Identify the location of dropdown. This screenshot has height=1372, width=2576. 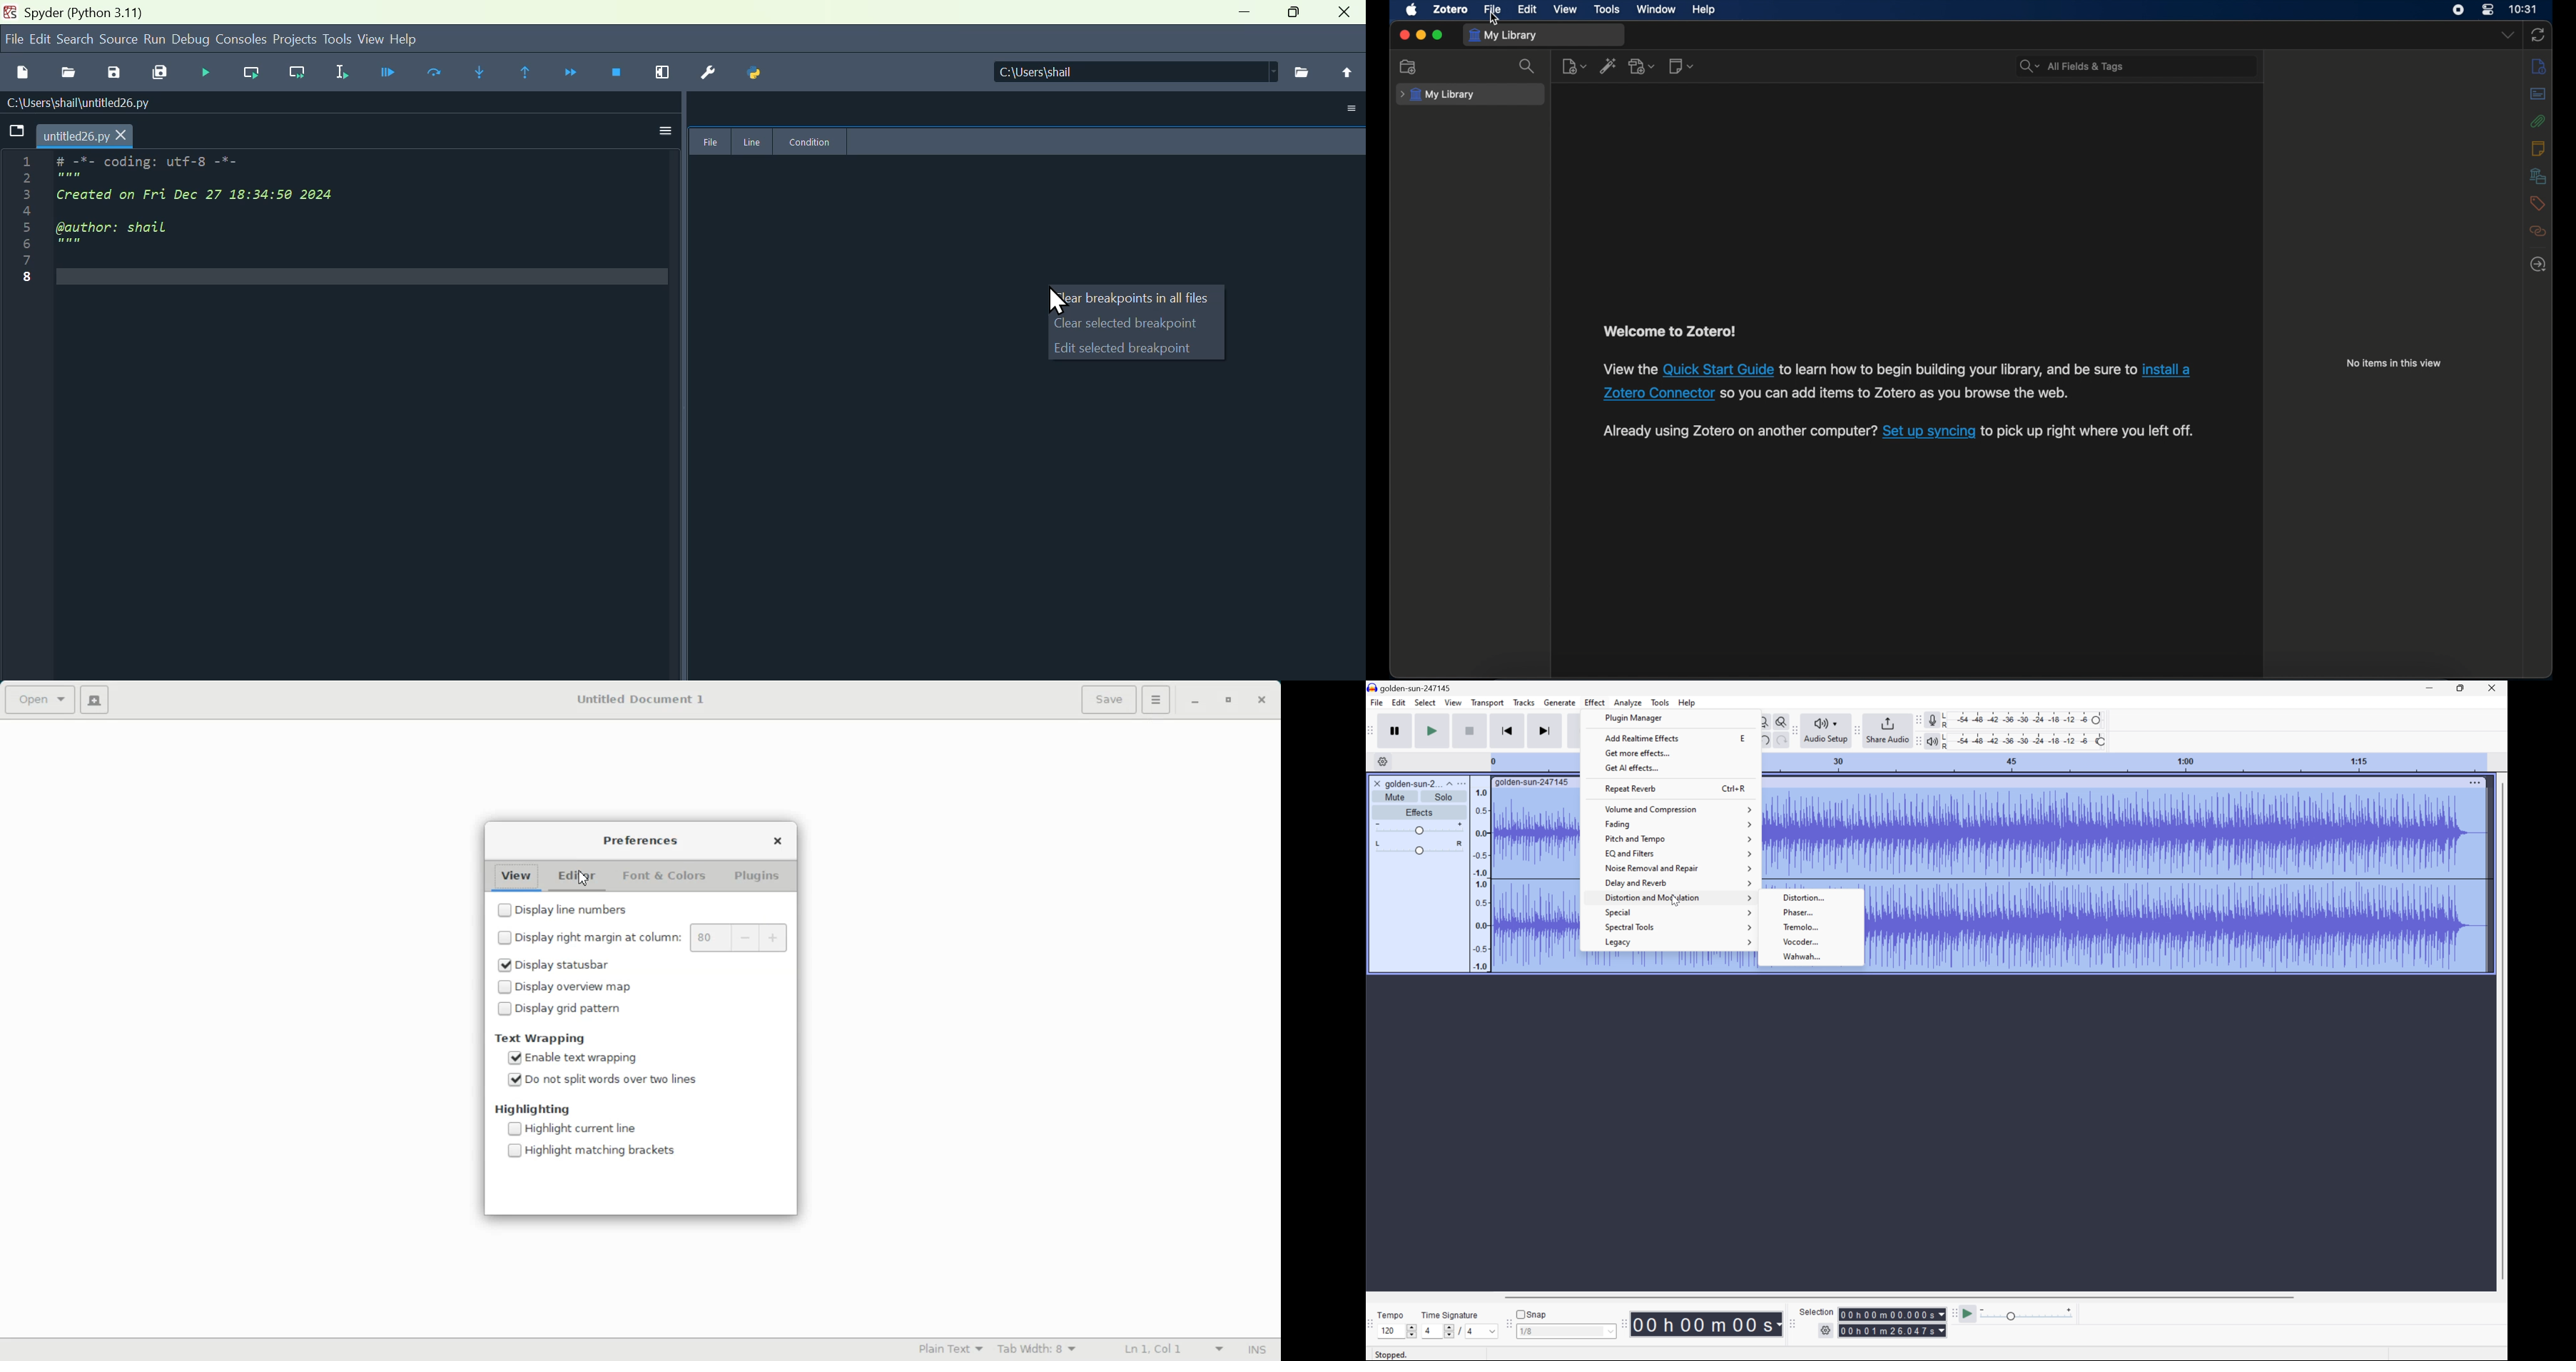
(2509, 35).